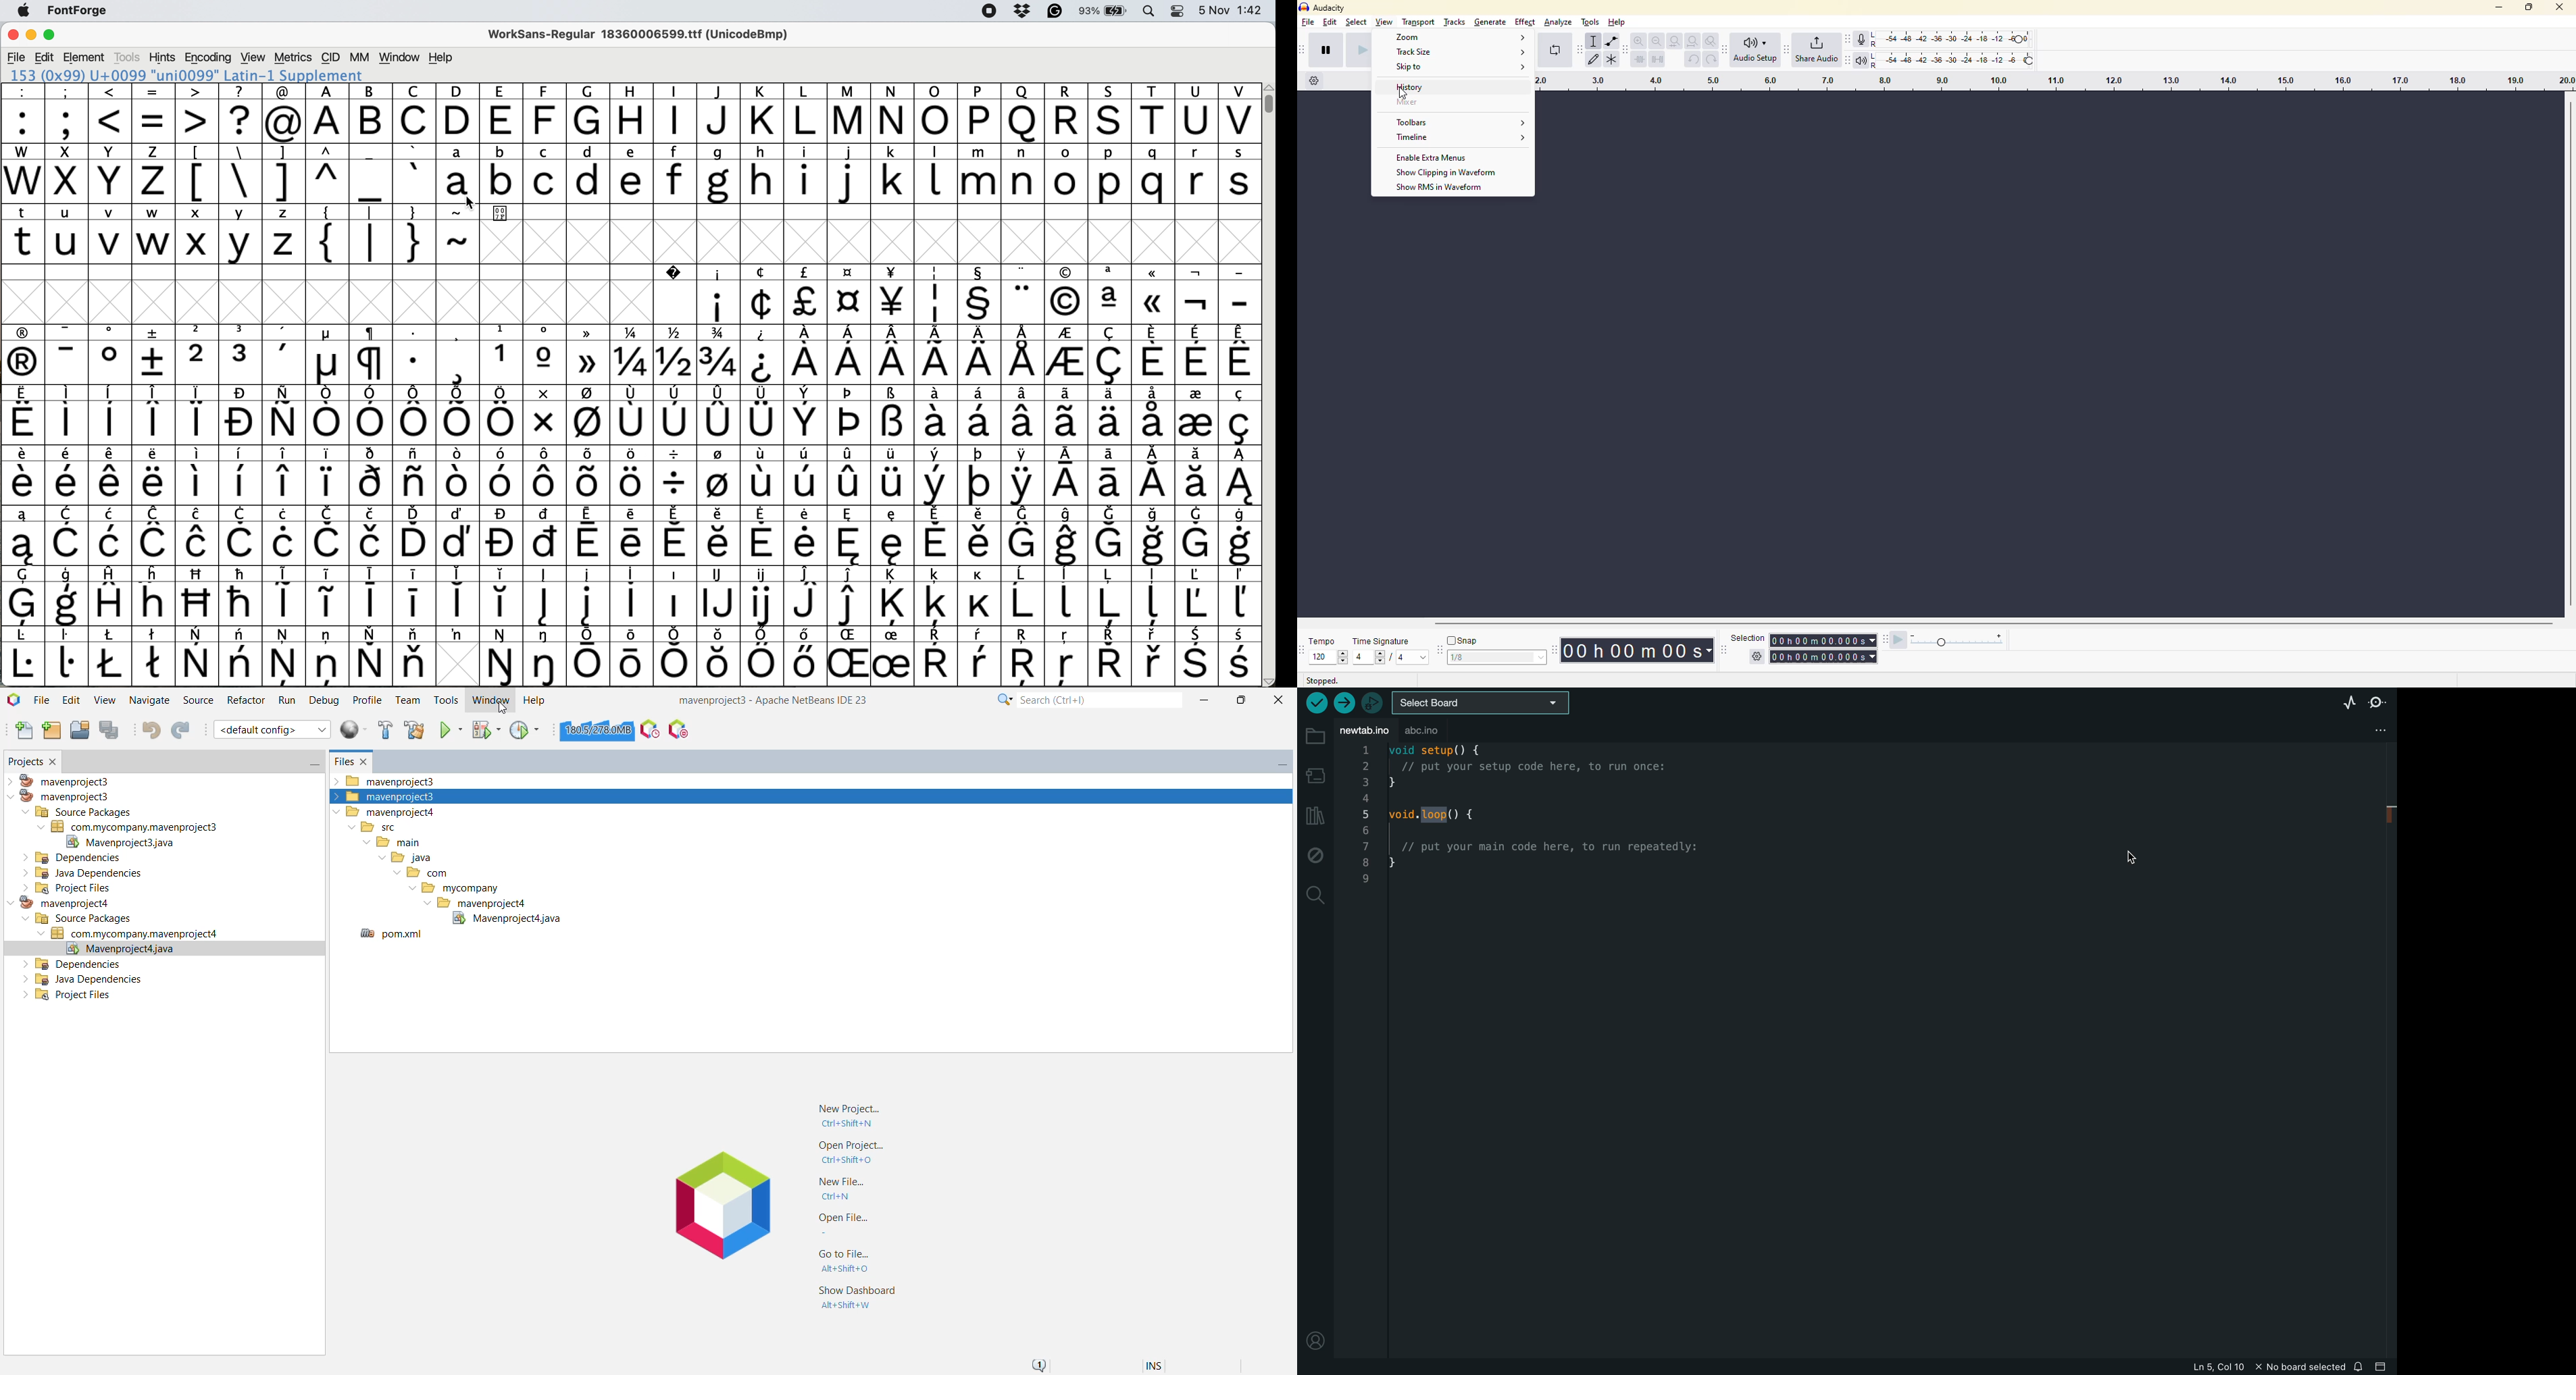  I want to click on symbol, so click(1240, 536).